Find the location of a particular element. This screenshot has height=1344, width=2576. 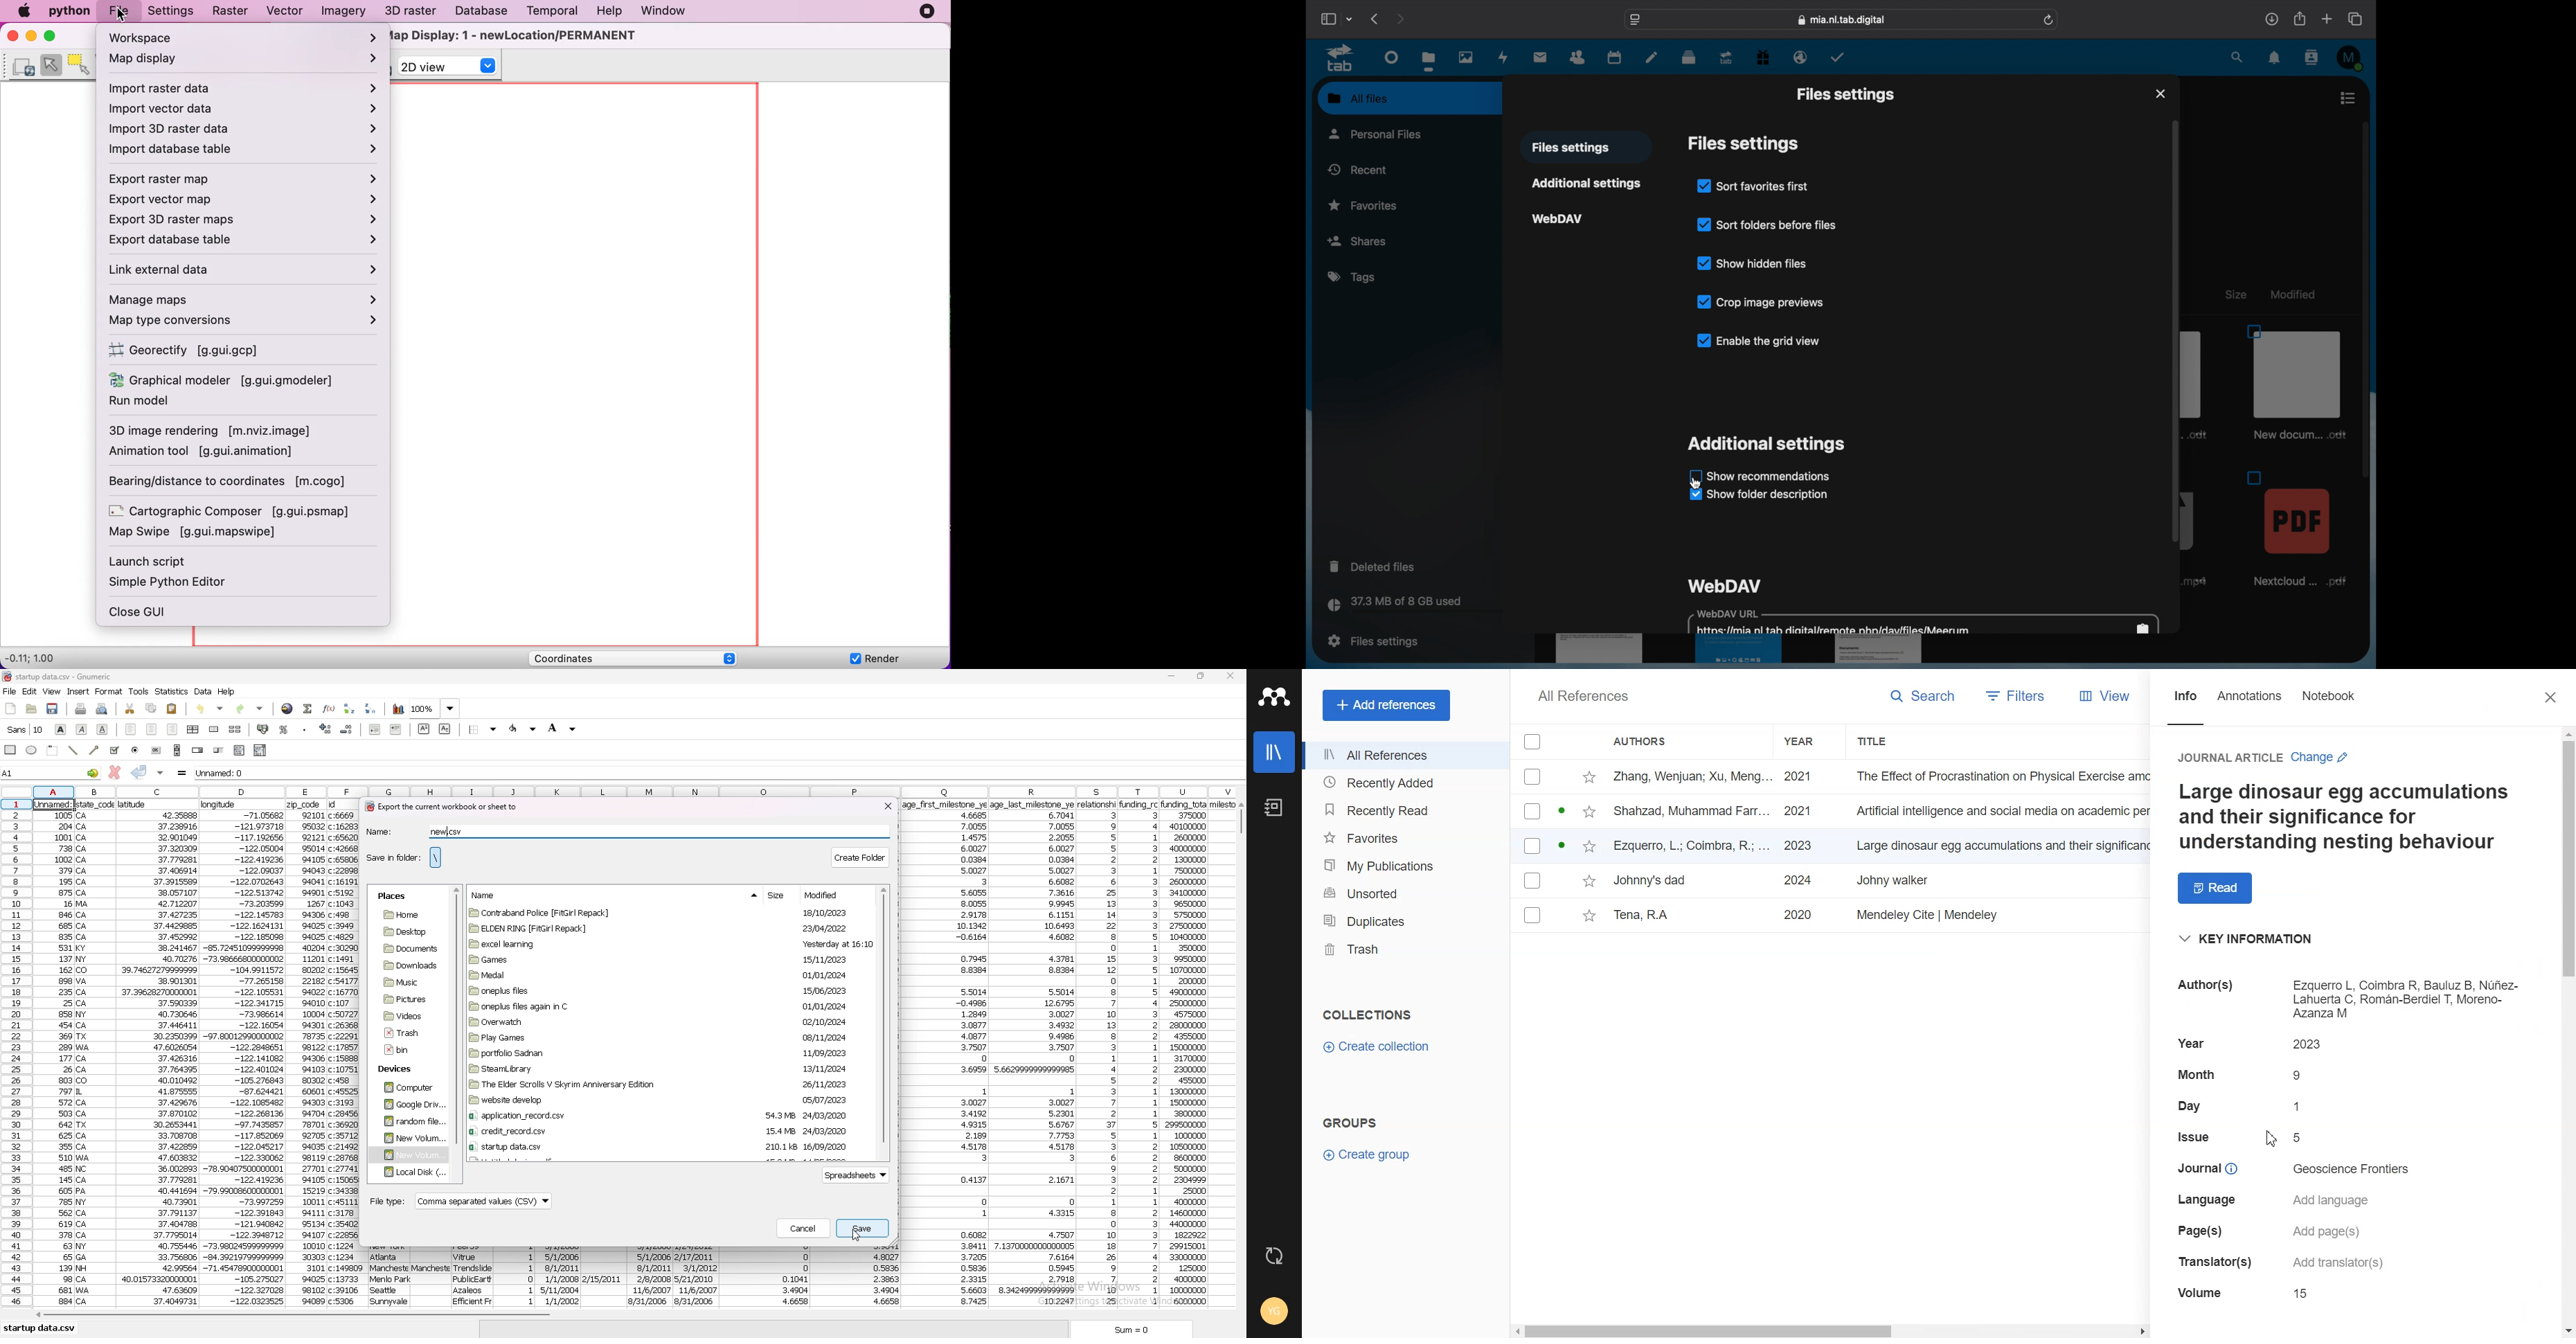

paste is located at coordinates (172, 708).